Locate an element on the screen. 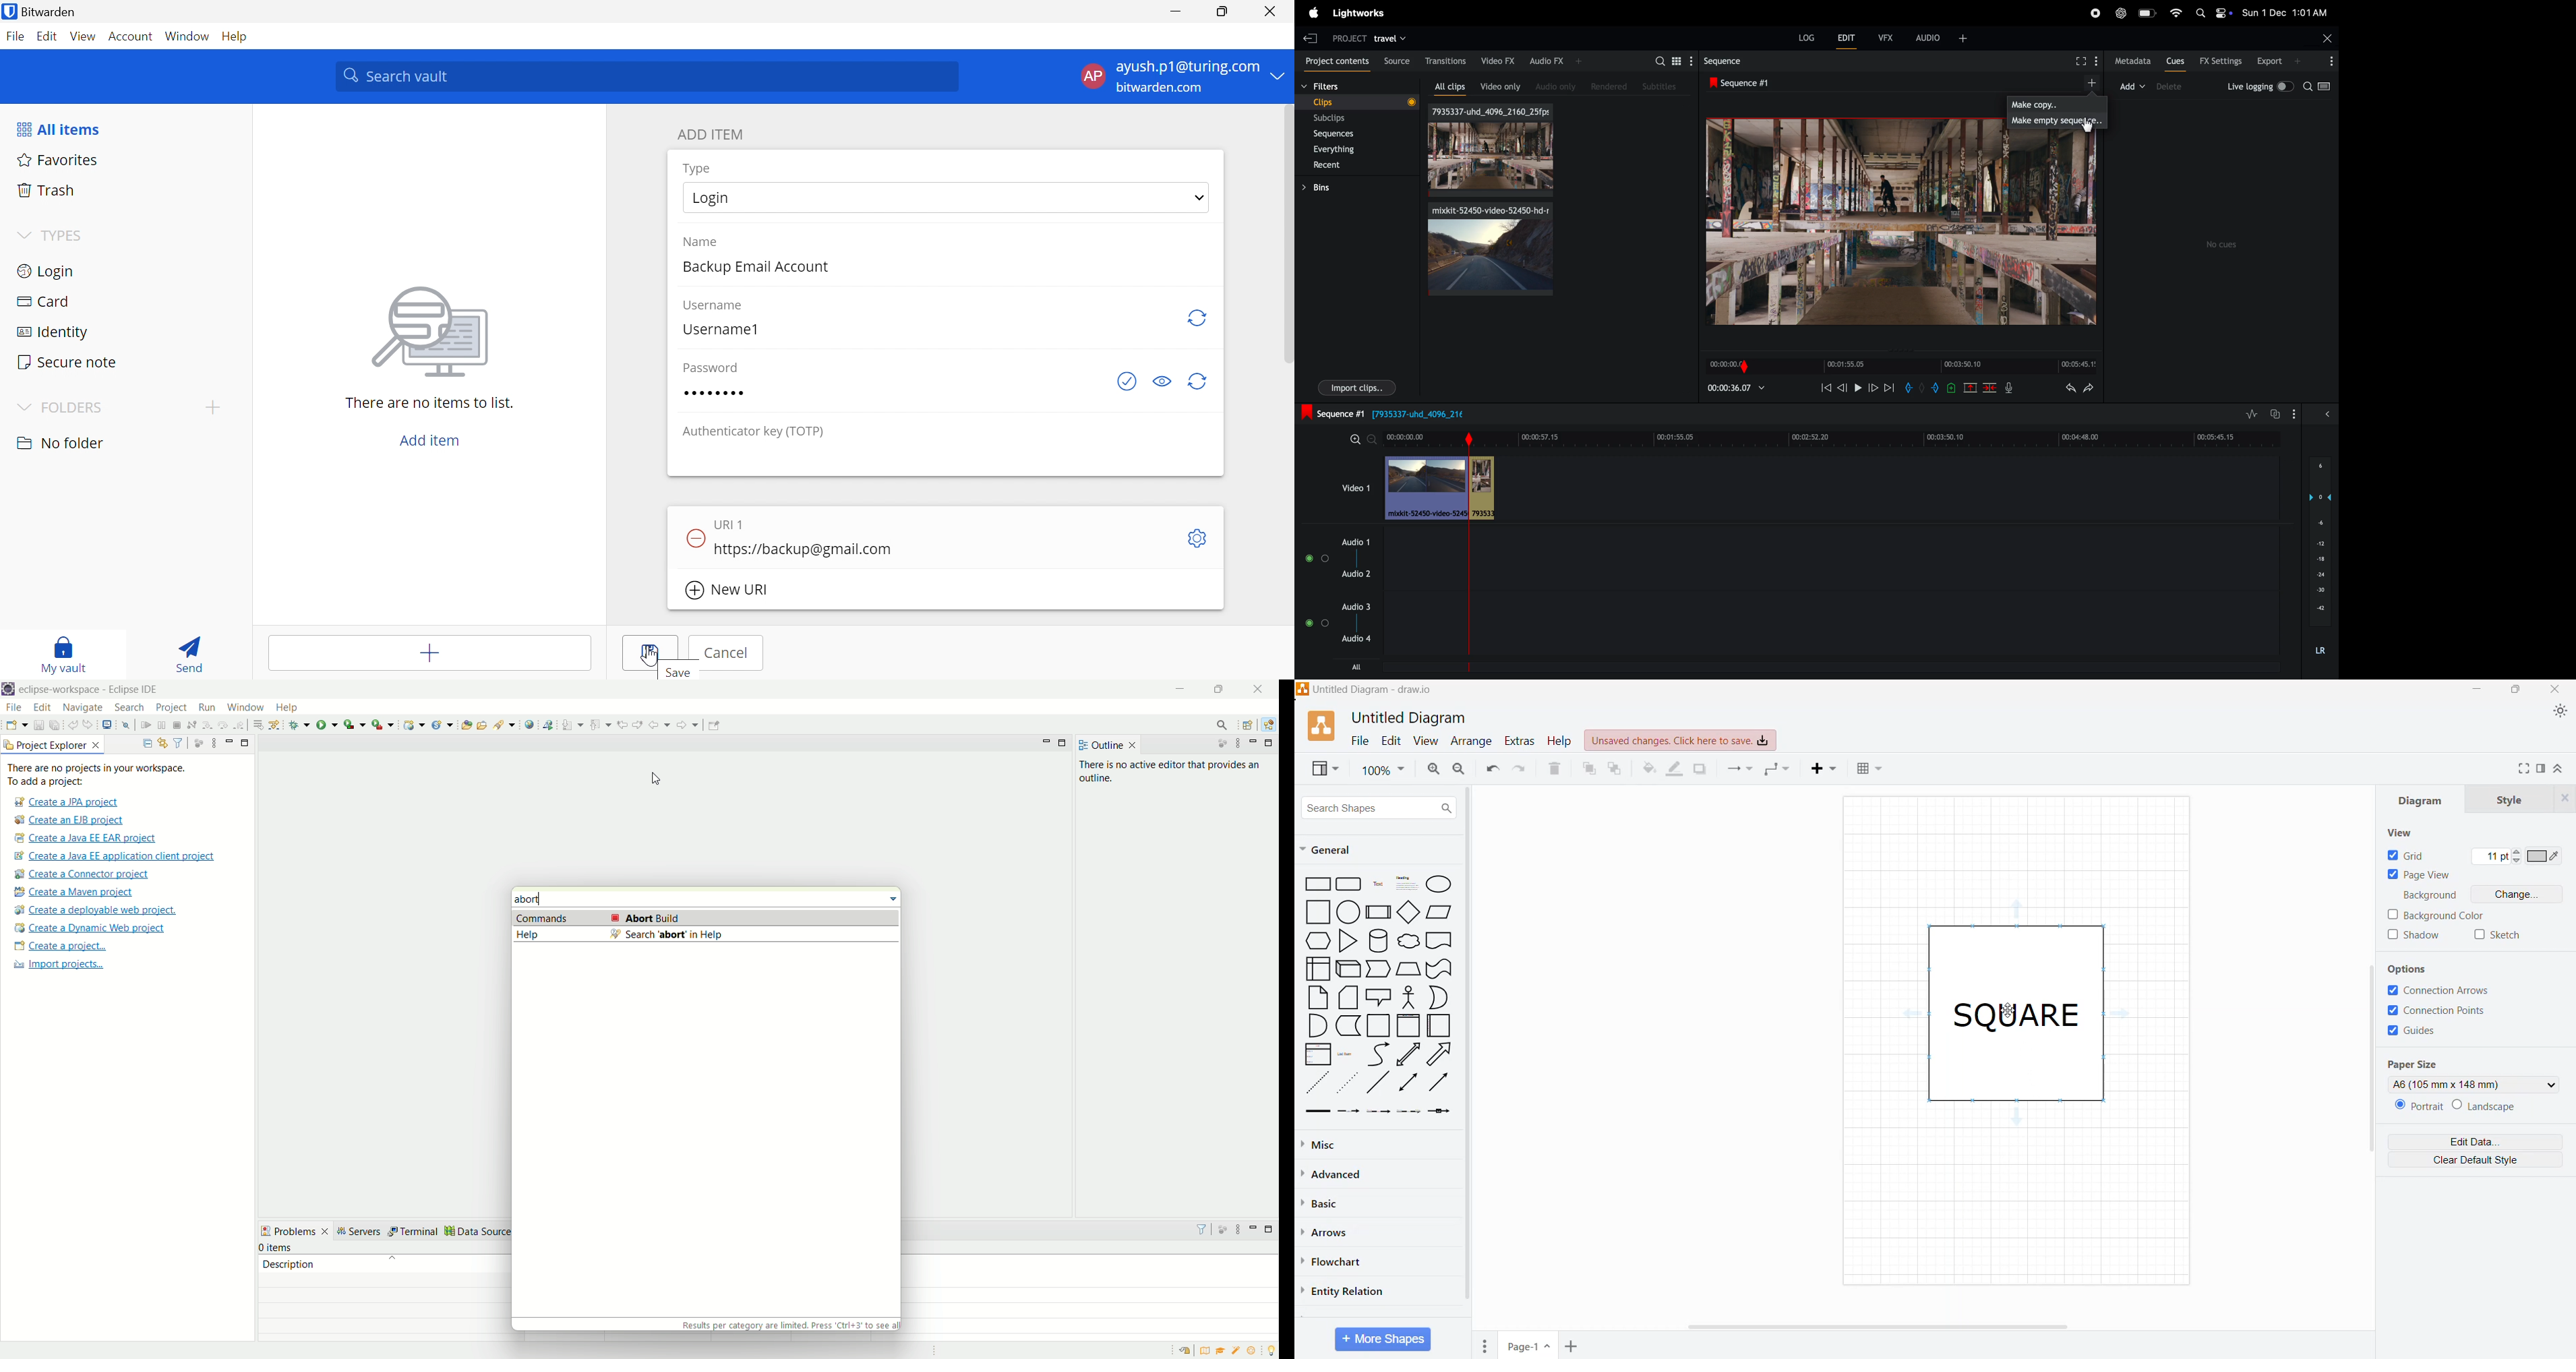  Waypoints is located at coordinates (1776, 770).